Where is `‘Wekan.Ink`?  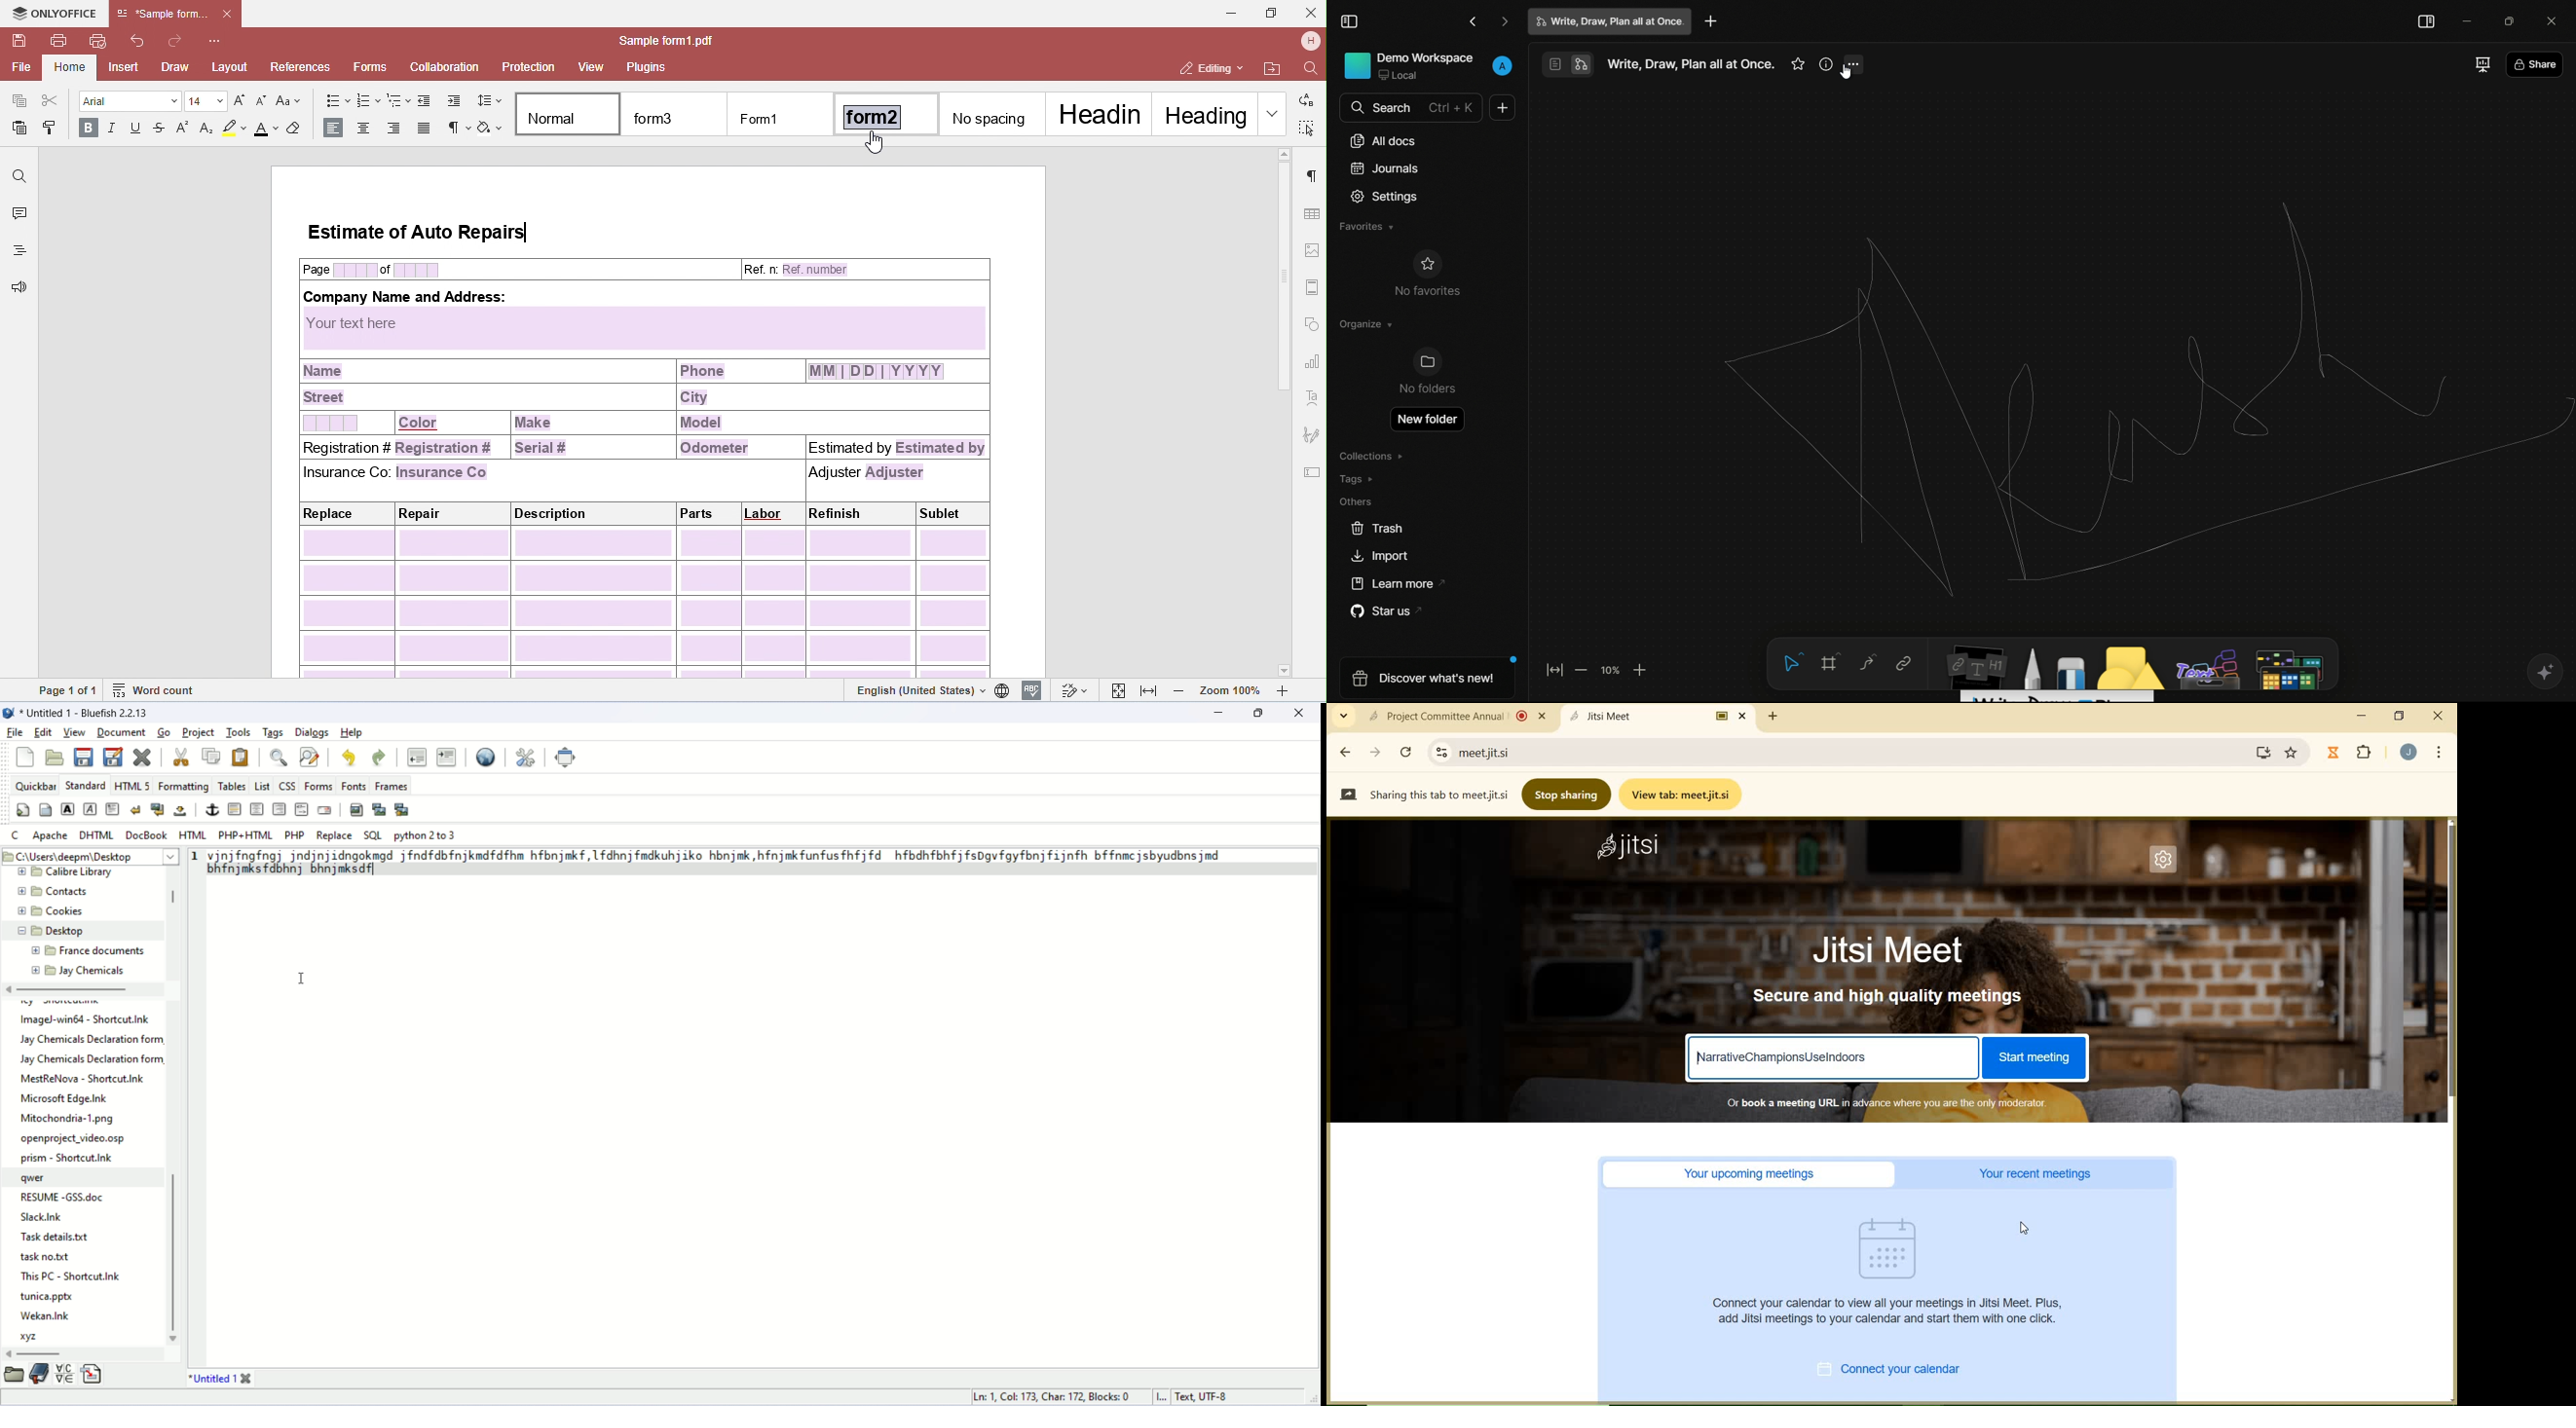 ‘Wekan.Ink is located at coordinates (44, 1315).